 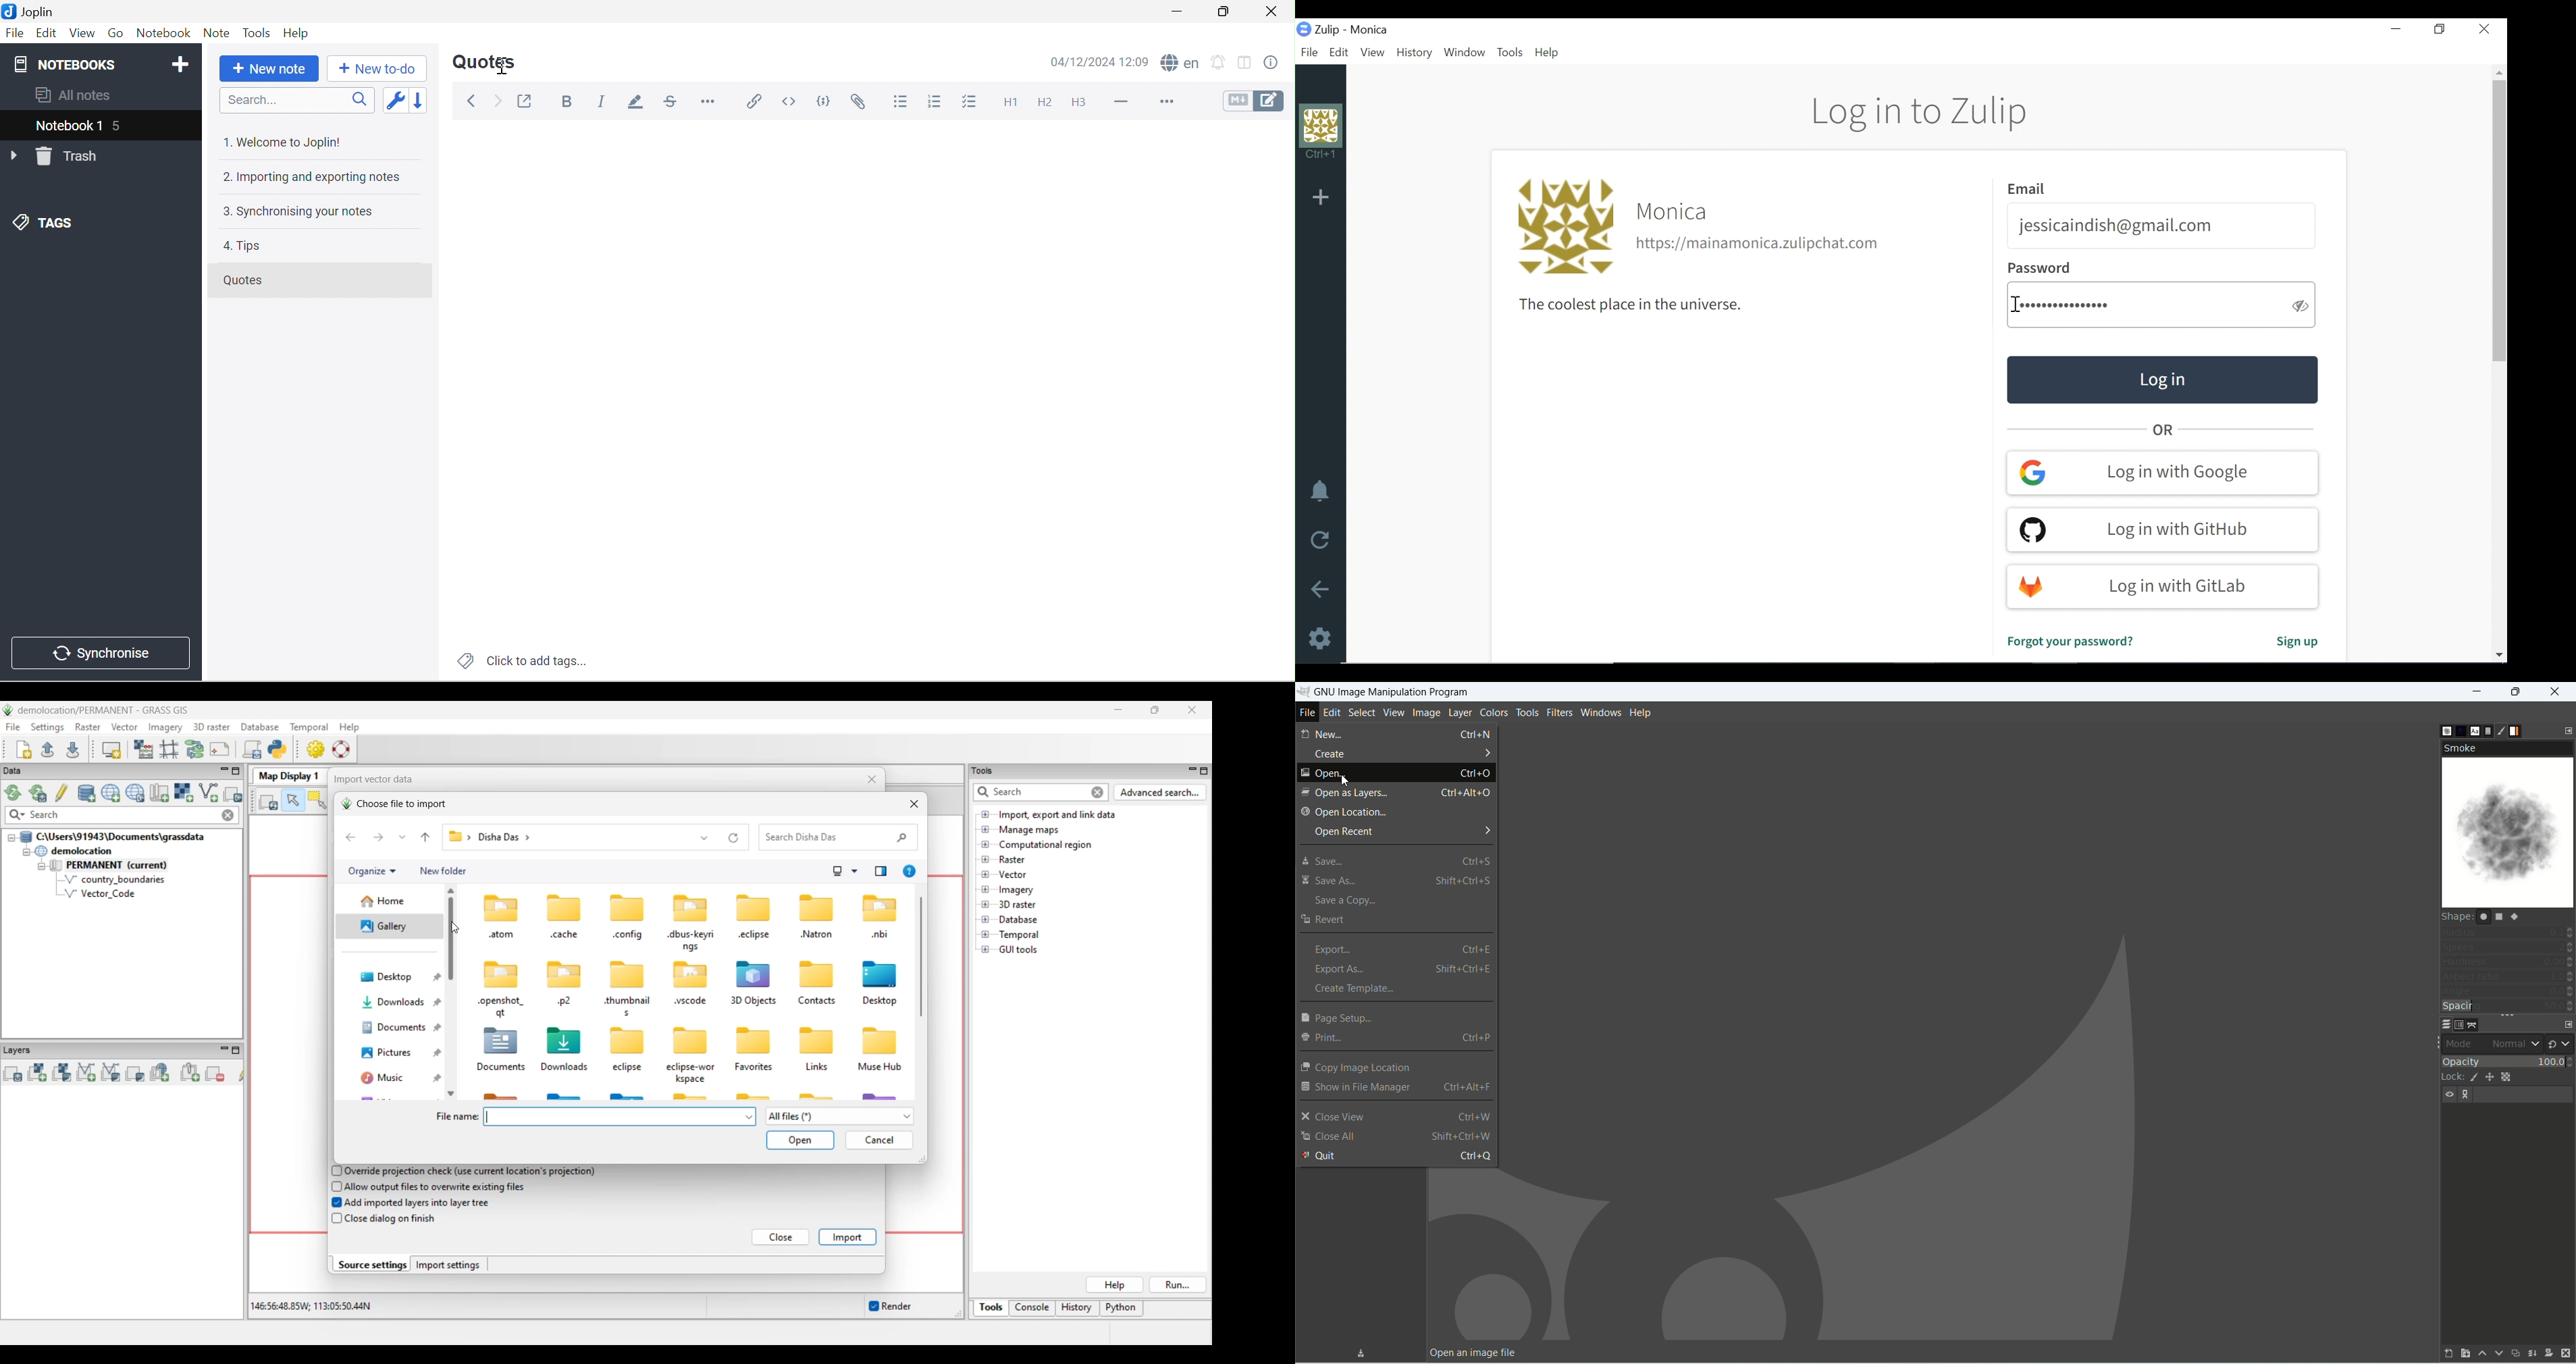 I want to click on Profile, so click(x=1321, y=136).